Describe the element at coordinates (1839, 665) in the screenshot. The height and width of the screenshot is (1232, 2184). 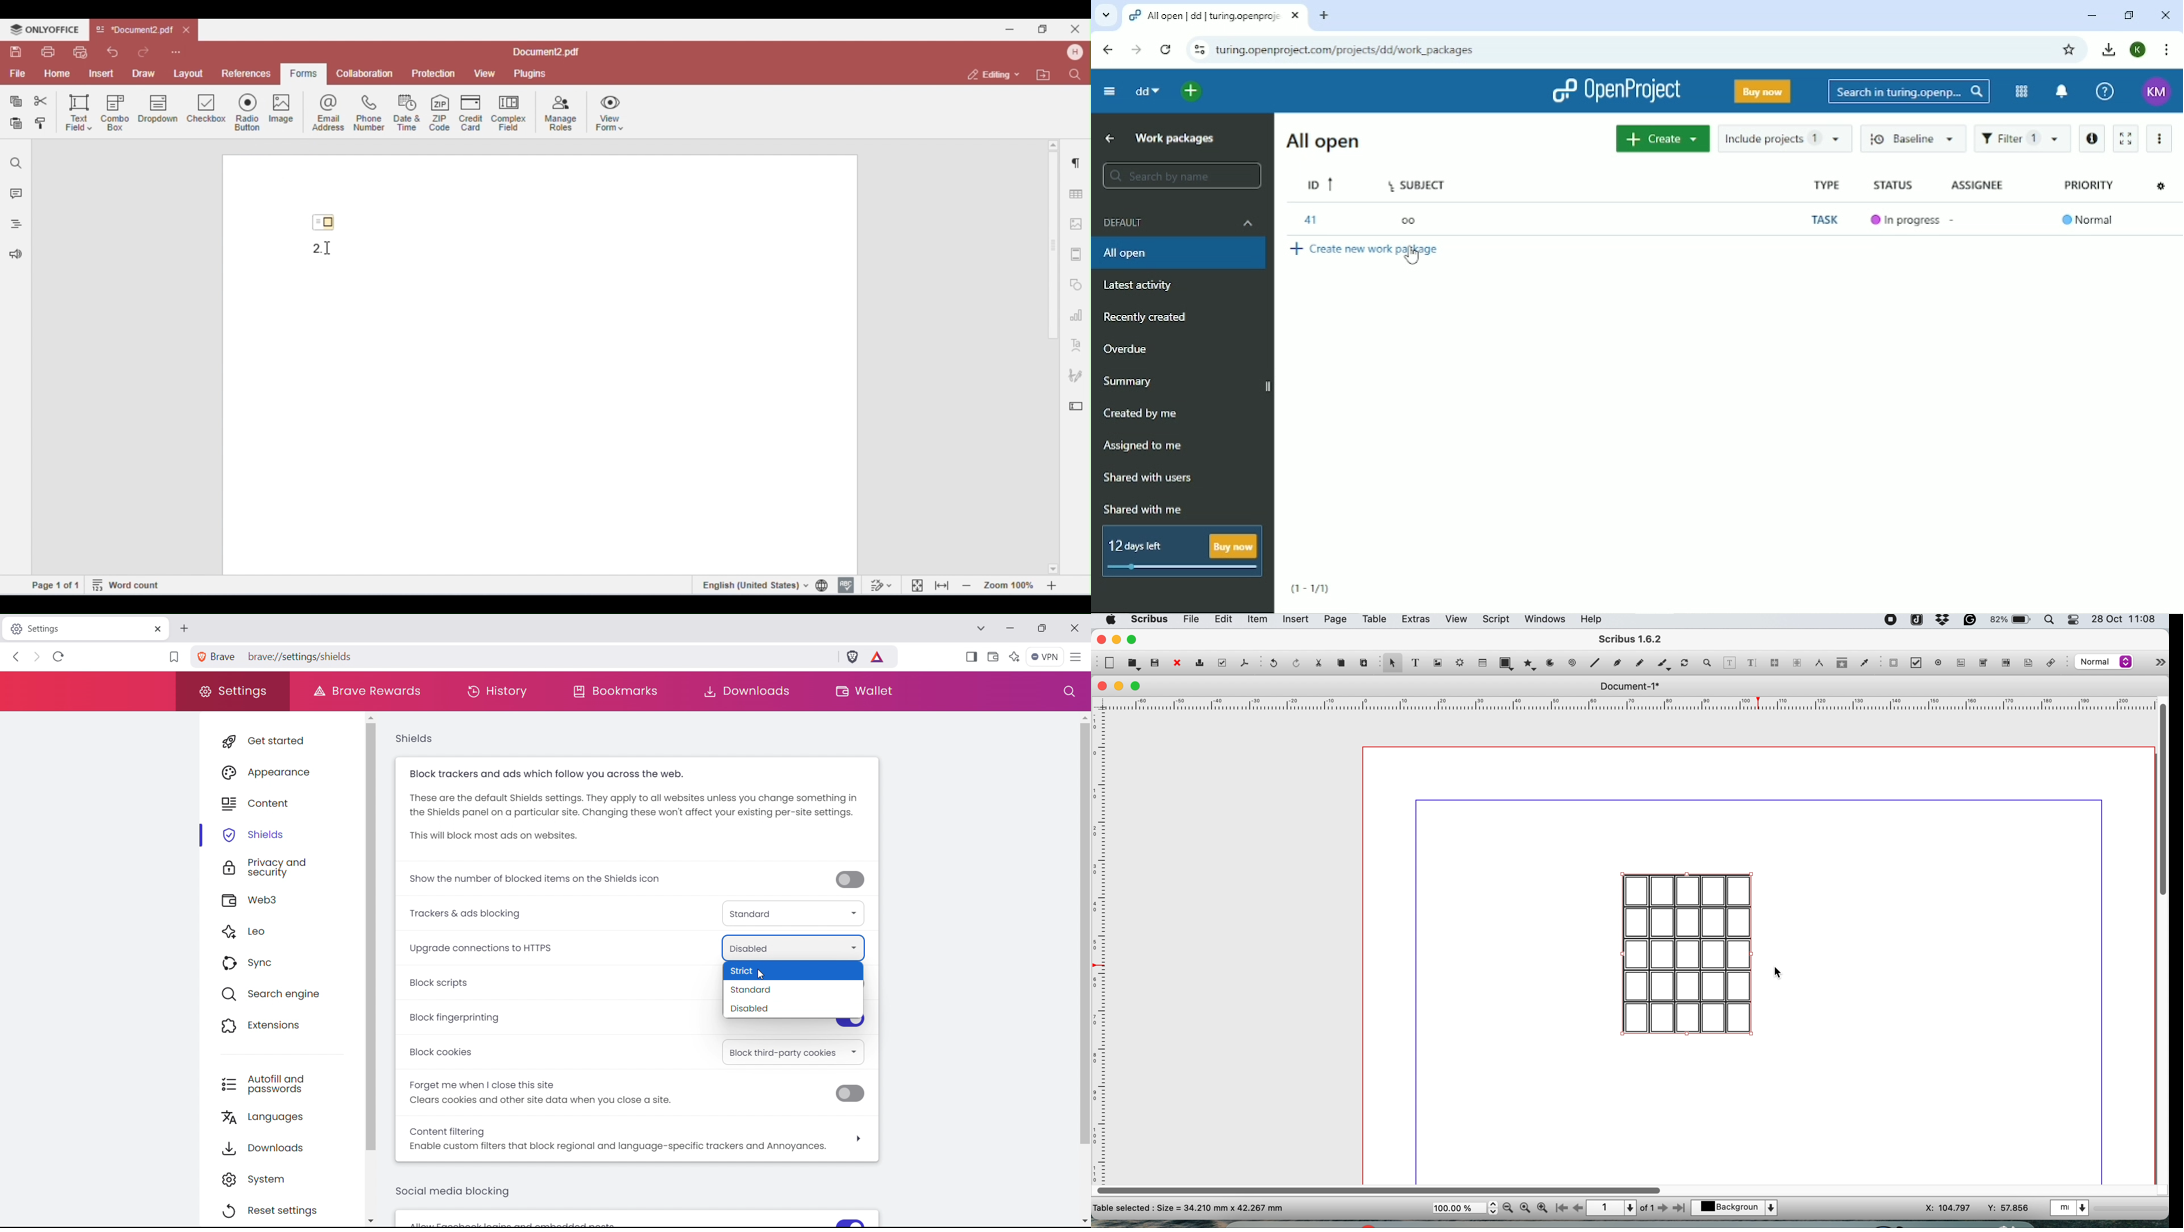
I see `copy item properties` at that location.